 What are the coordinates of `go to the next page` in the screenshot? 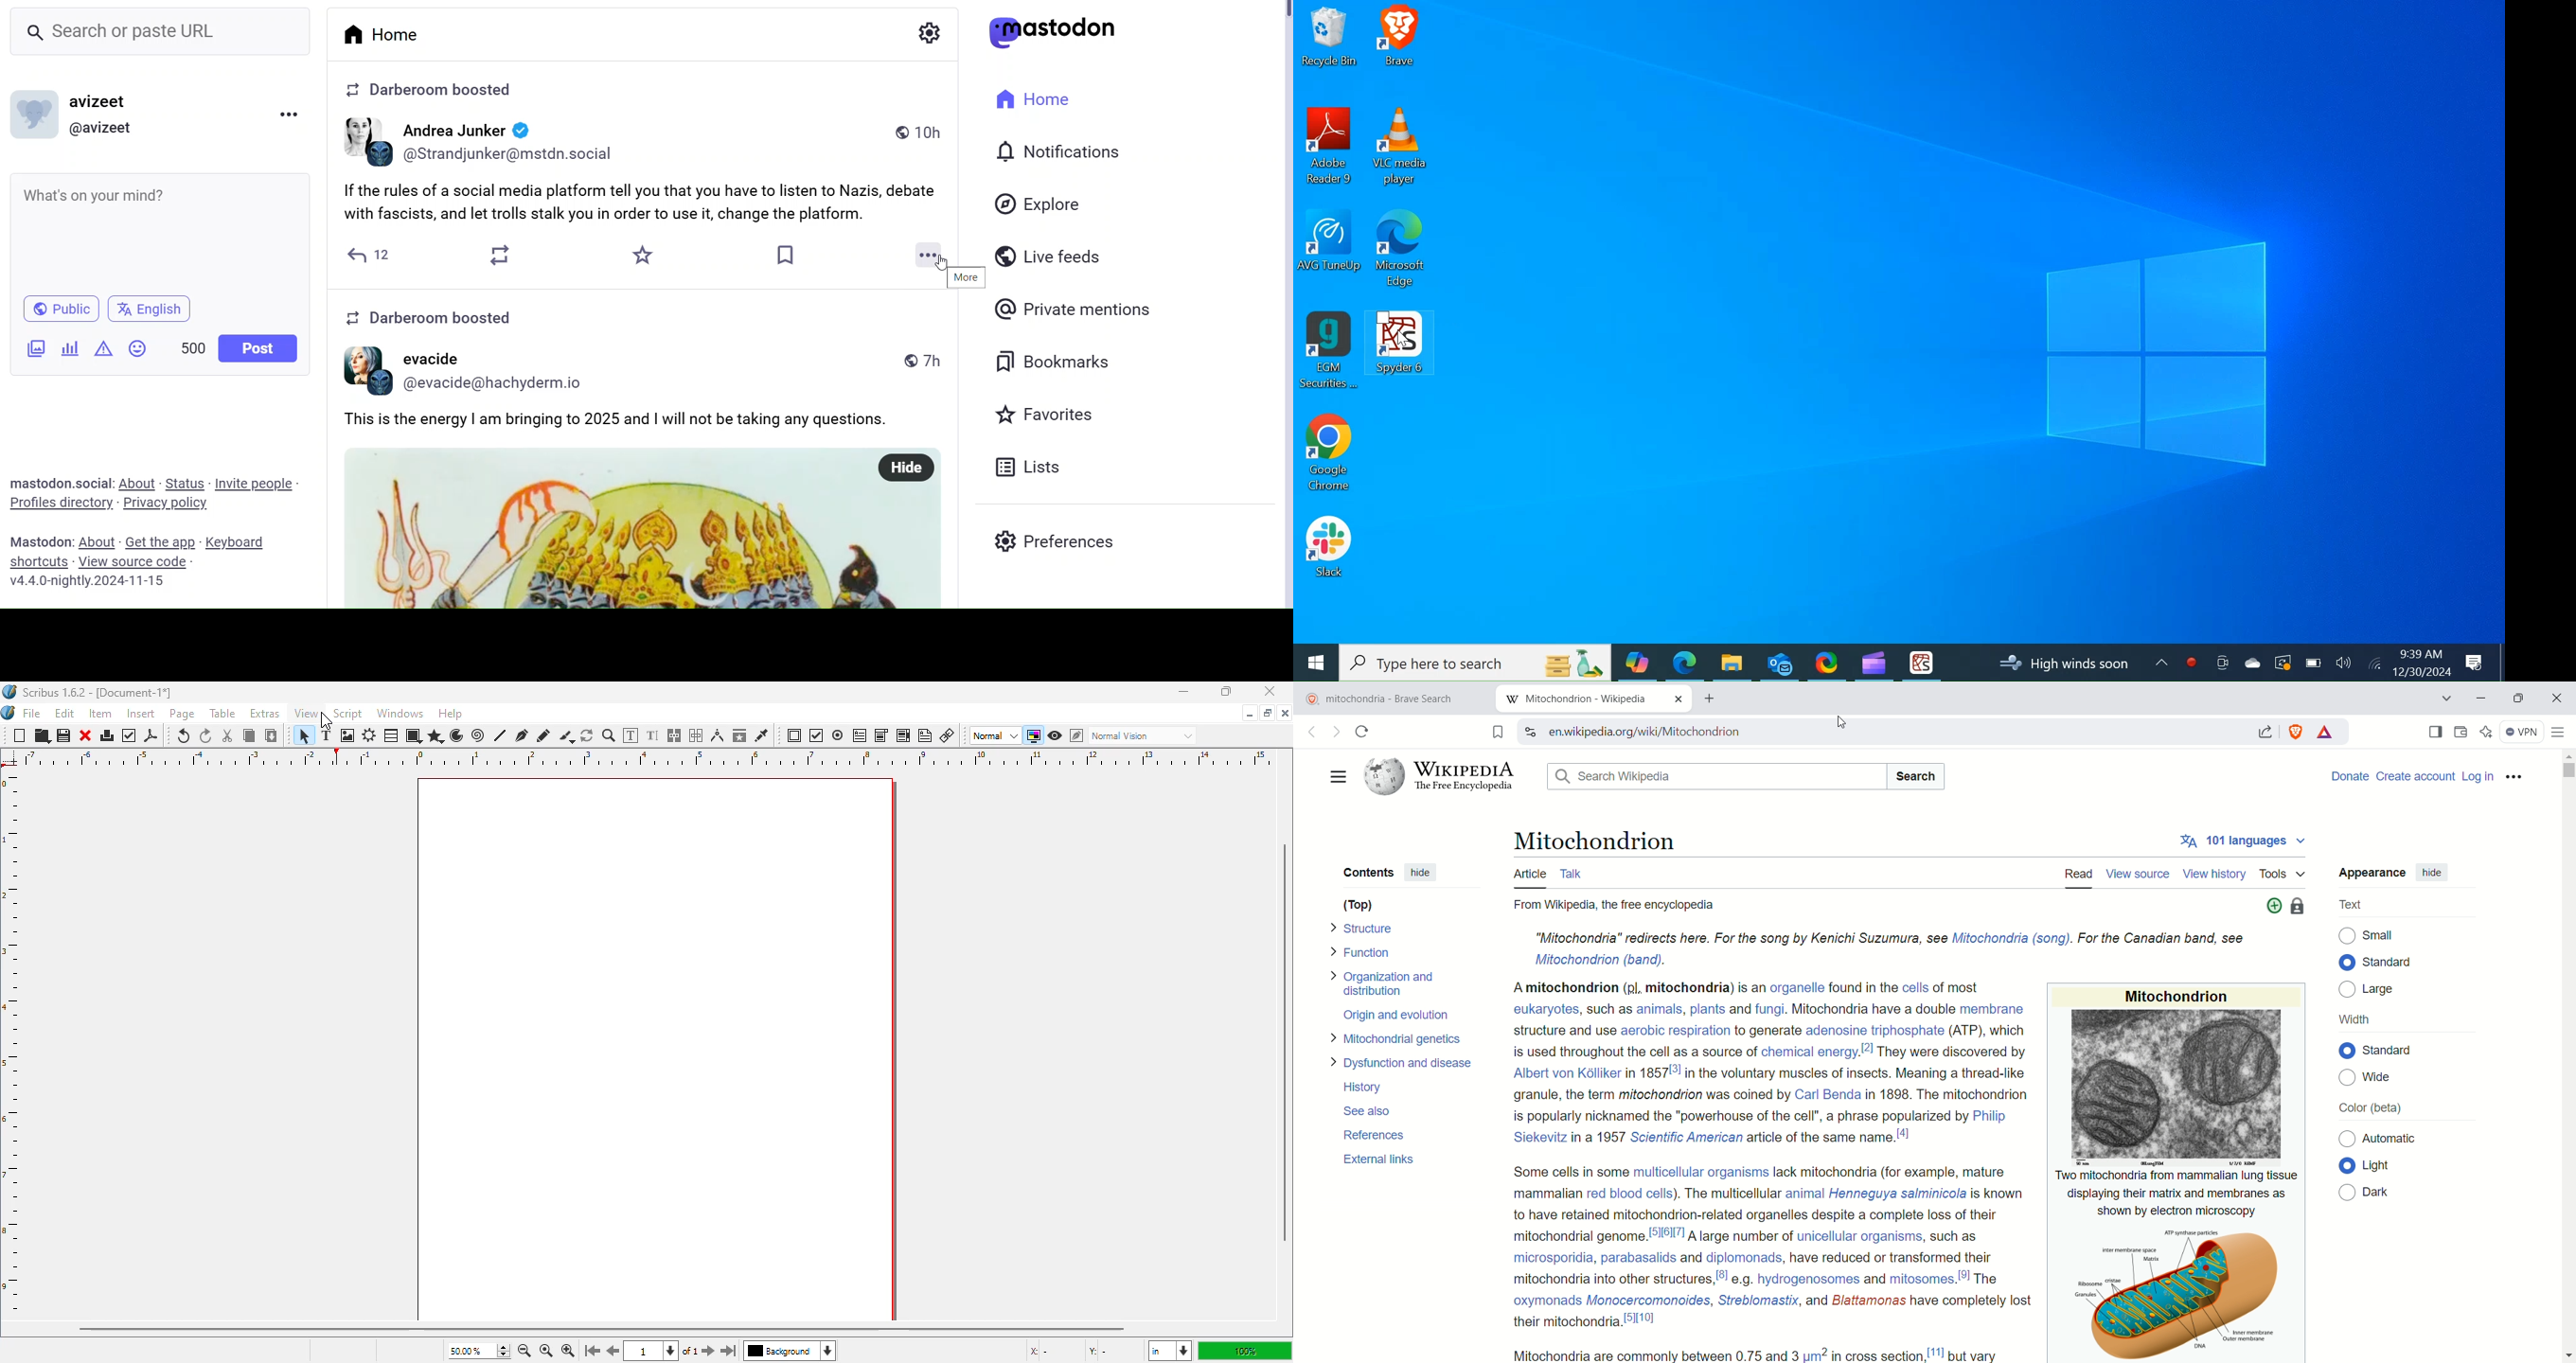 It's located at (708, 1349).